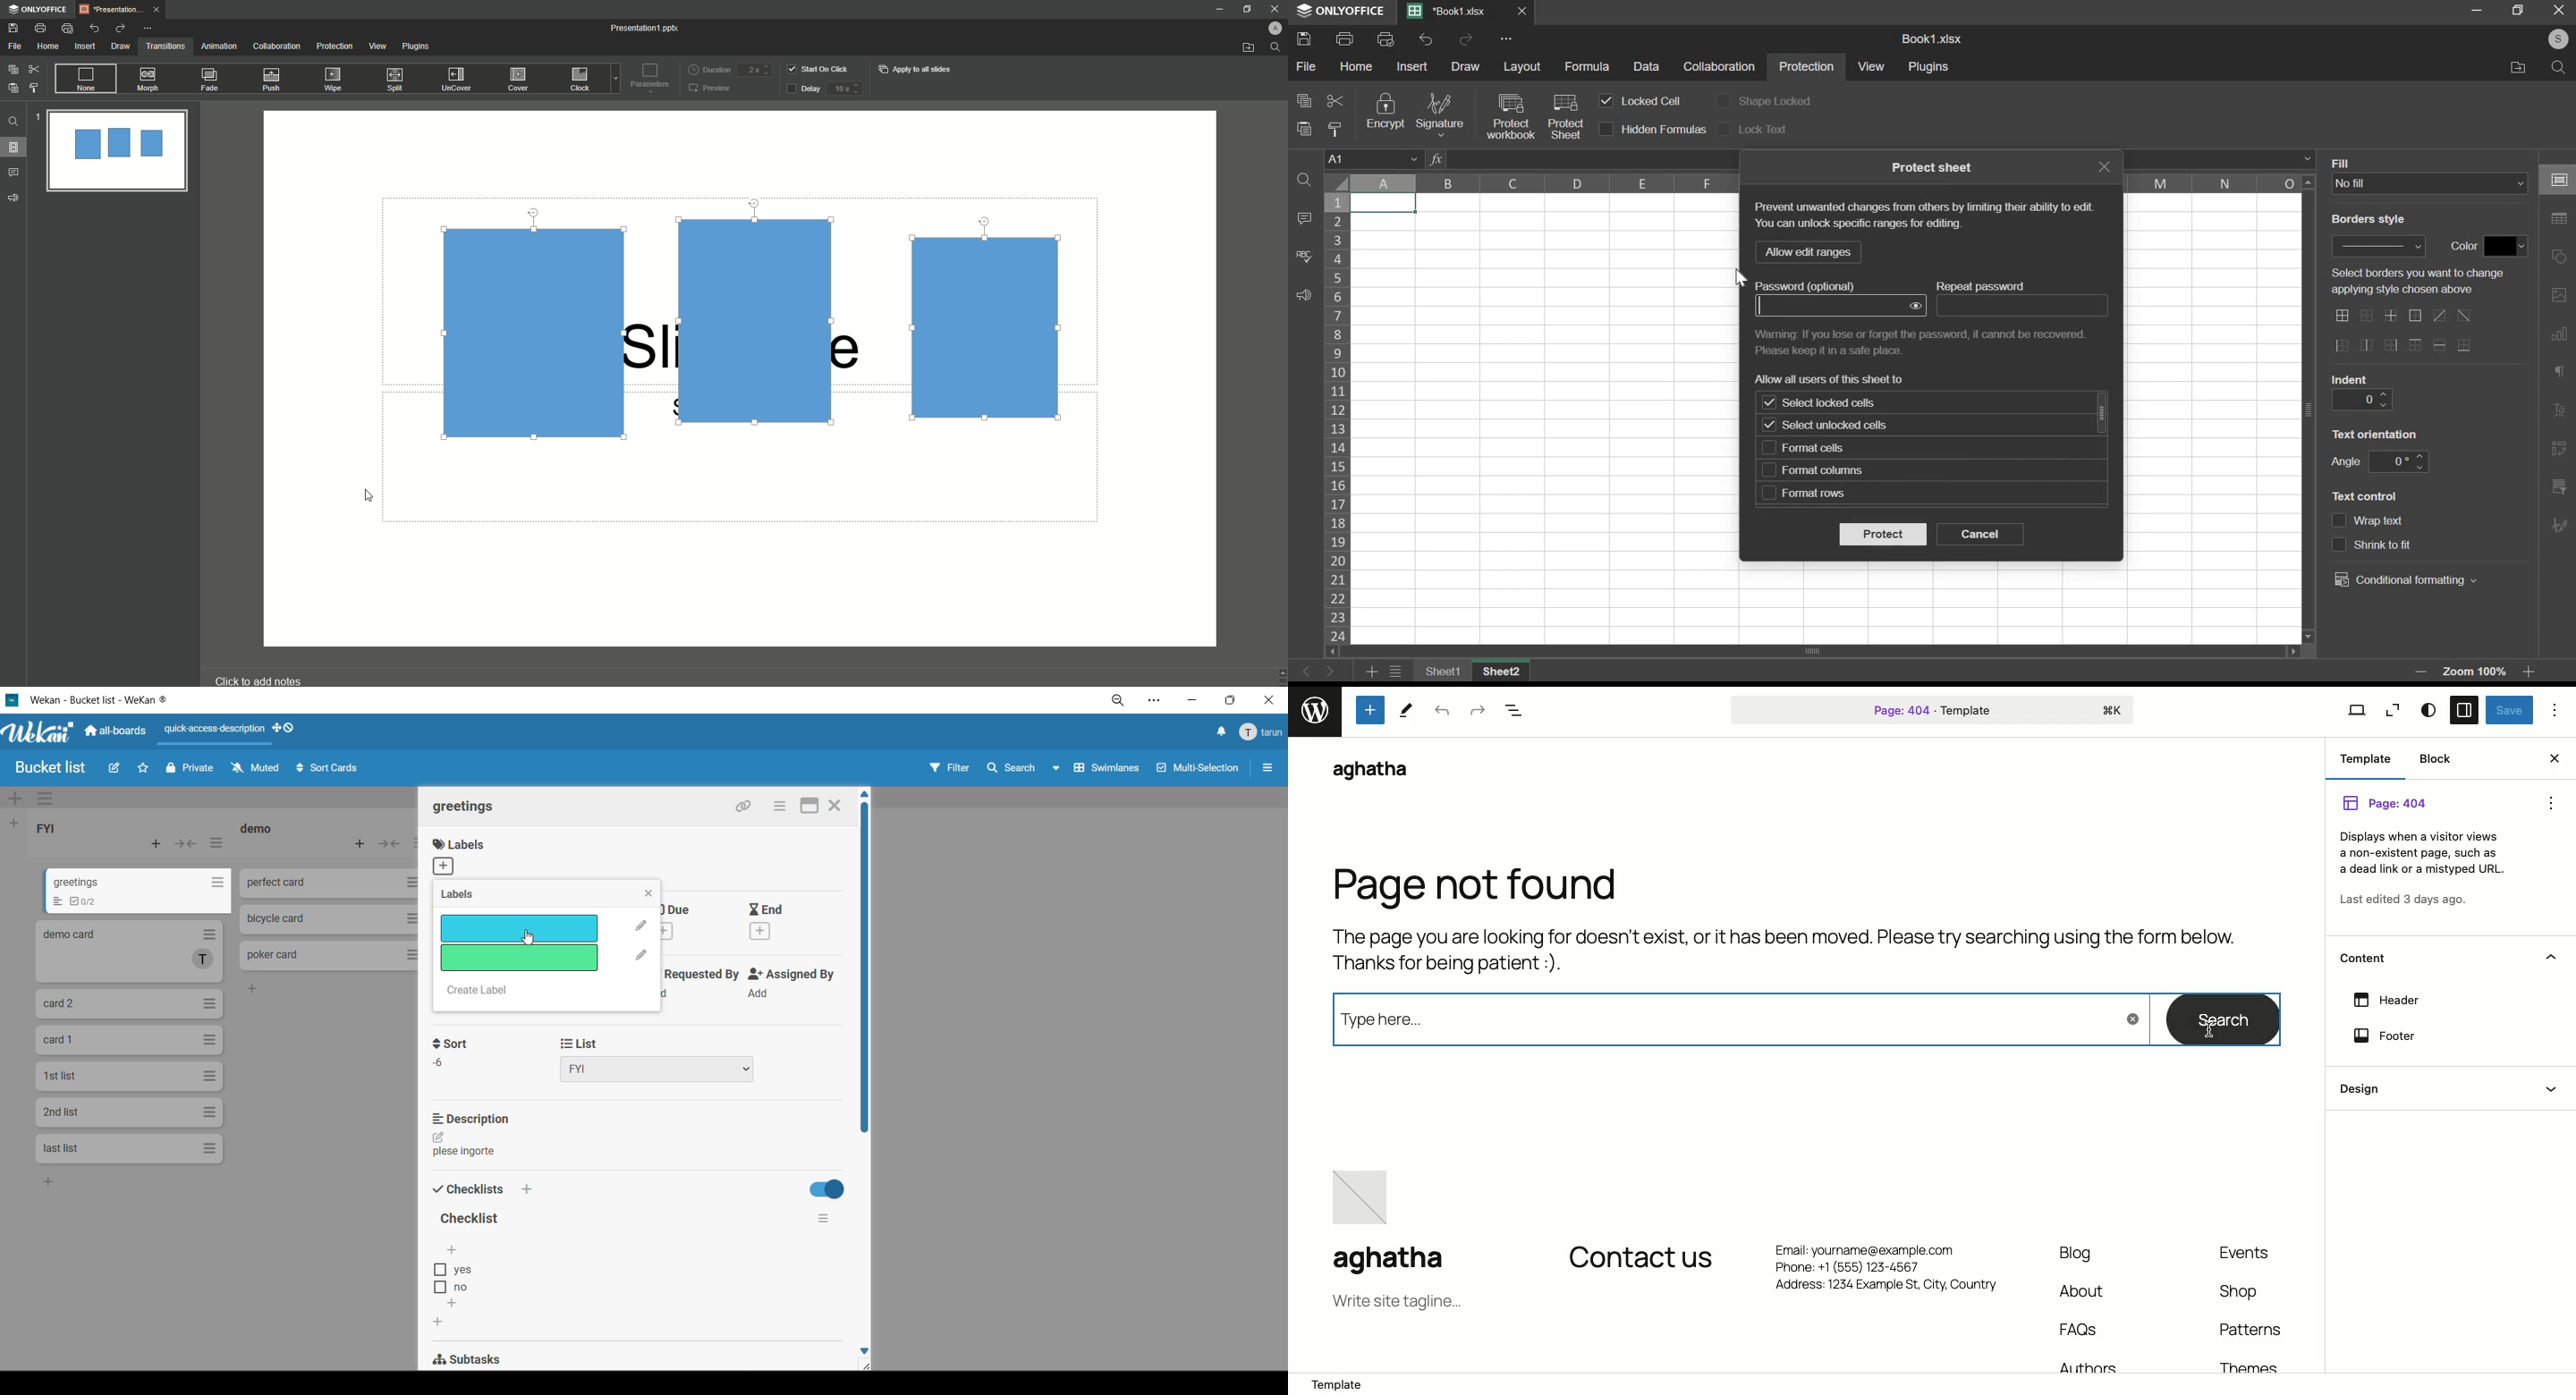 This screenshot has width=2576, height=1400. What do you see at coordinates (14, 198) in the screenshot?
I see `Feedback` at bounding box center [14, 198].